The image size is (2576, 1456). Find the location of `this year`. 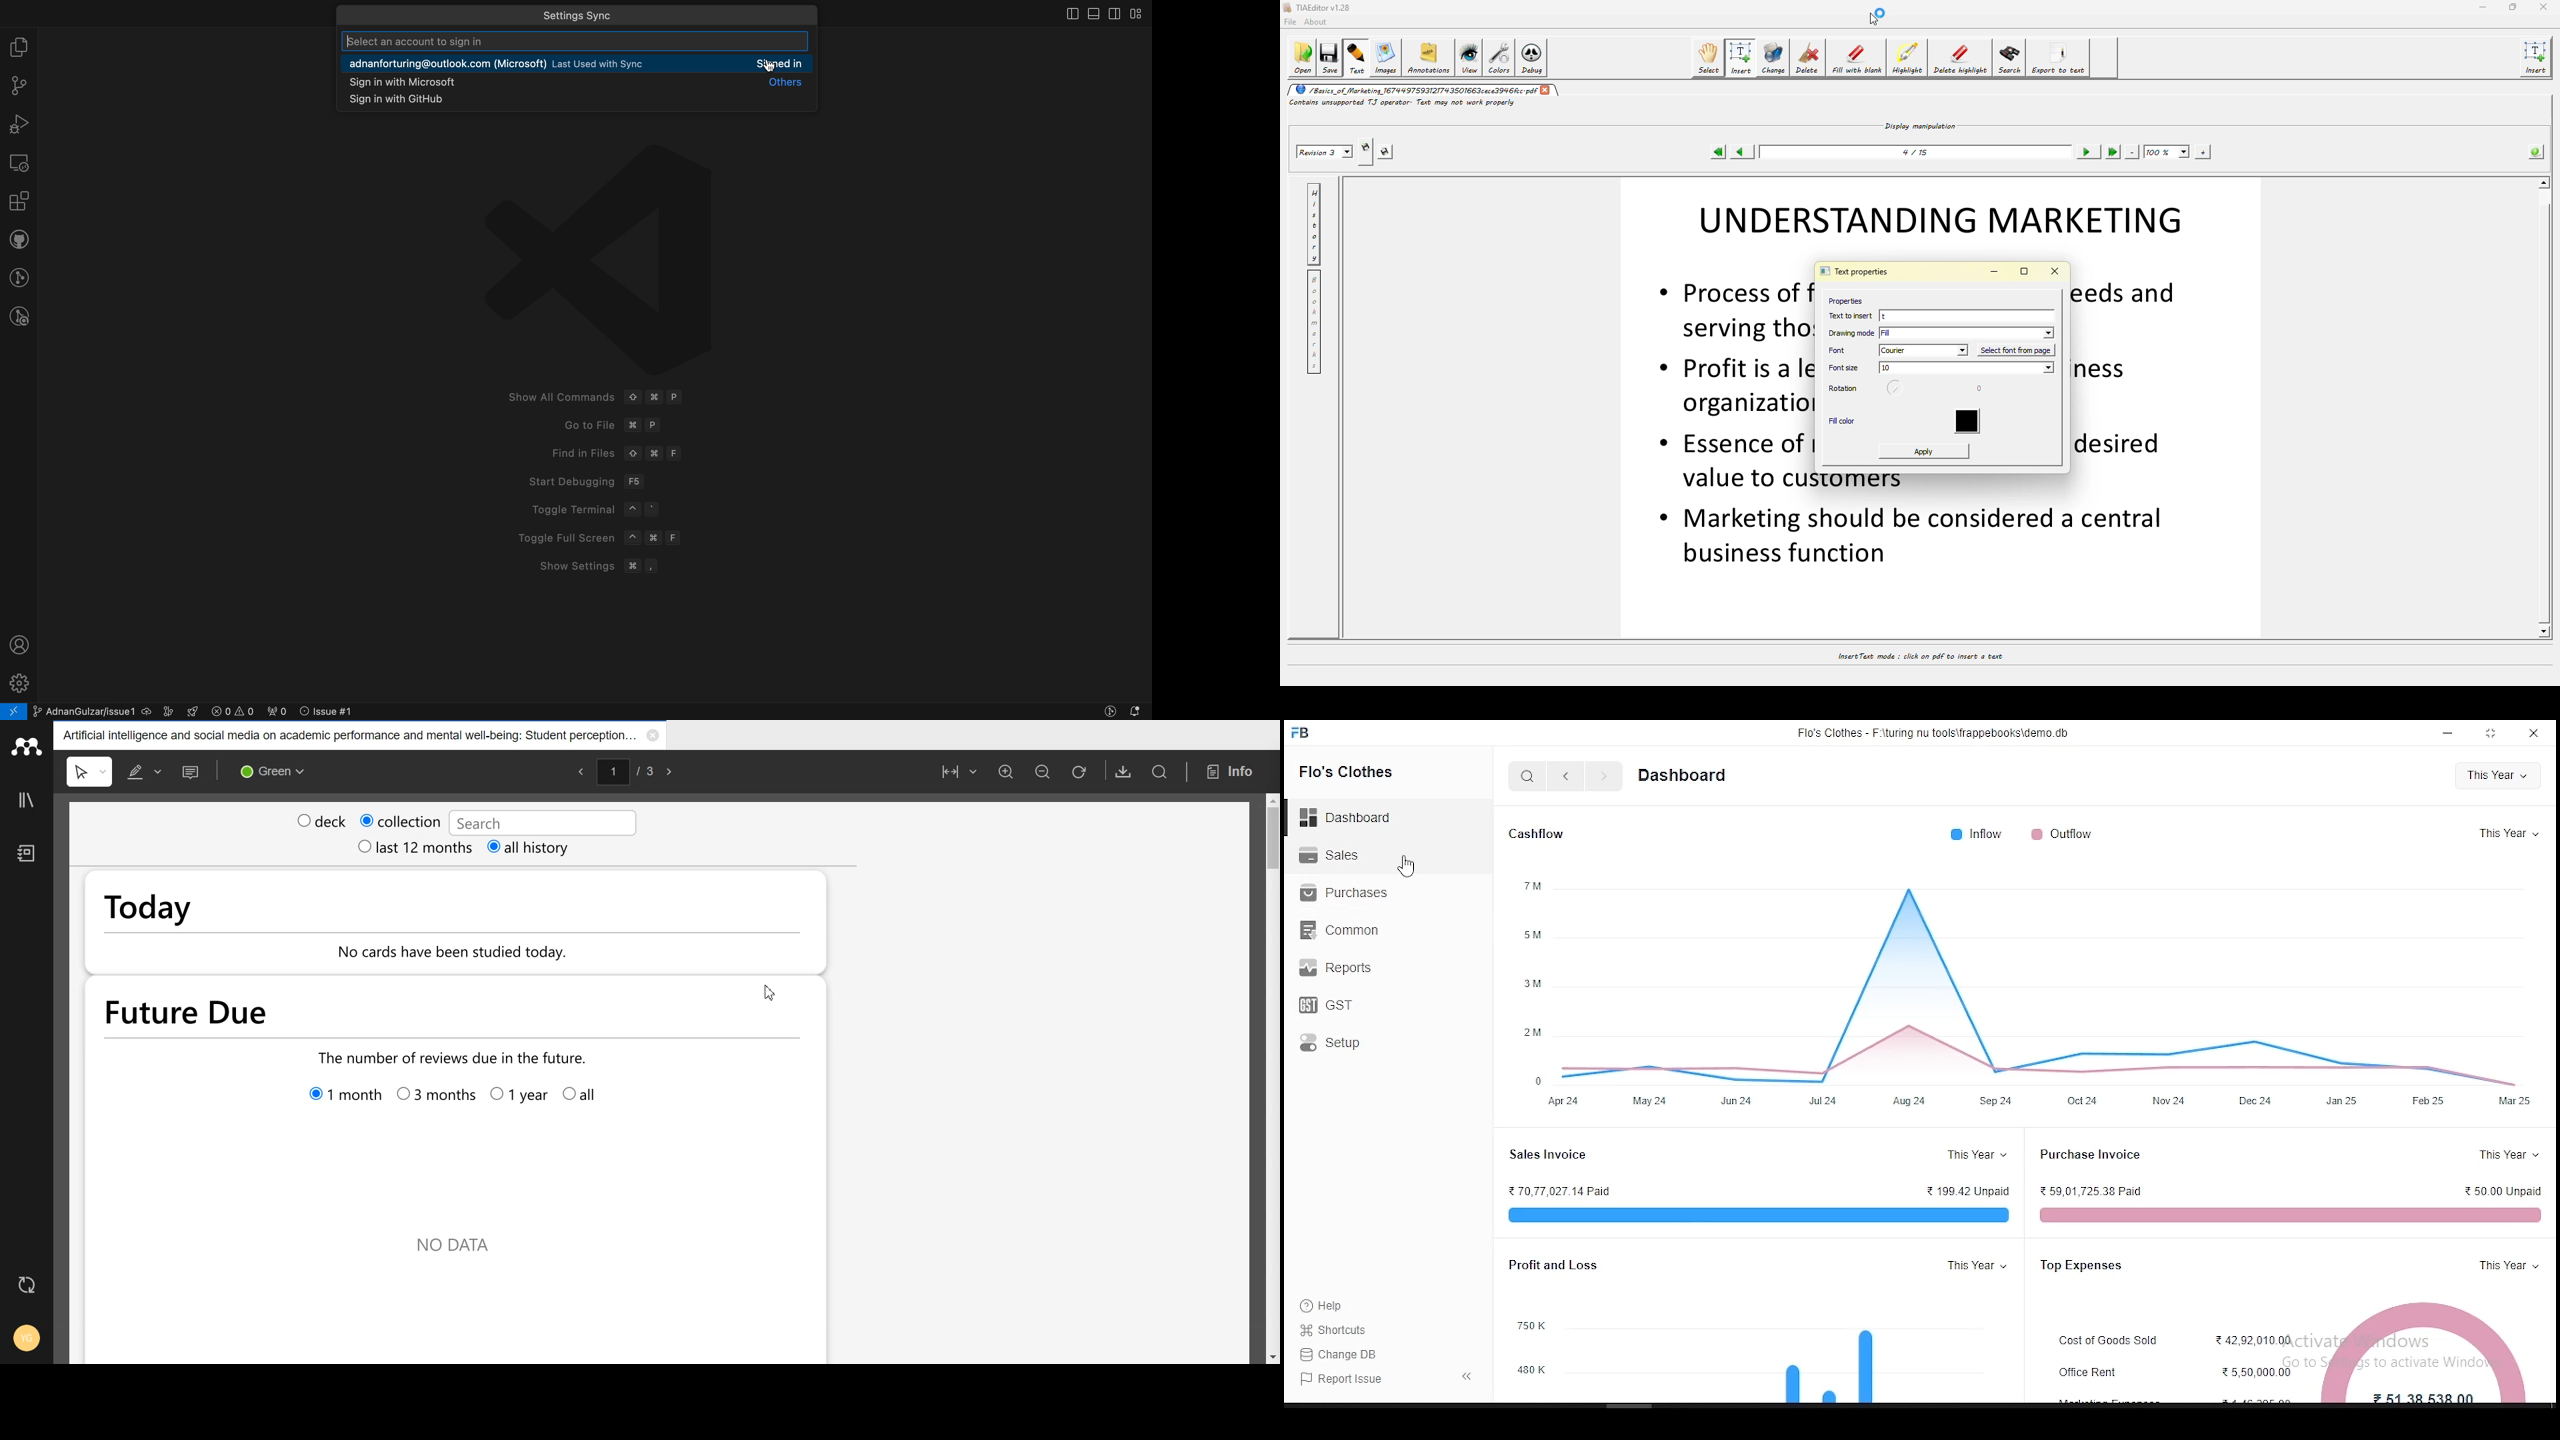

this year is located at coordinates (2501, 1264).